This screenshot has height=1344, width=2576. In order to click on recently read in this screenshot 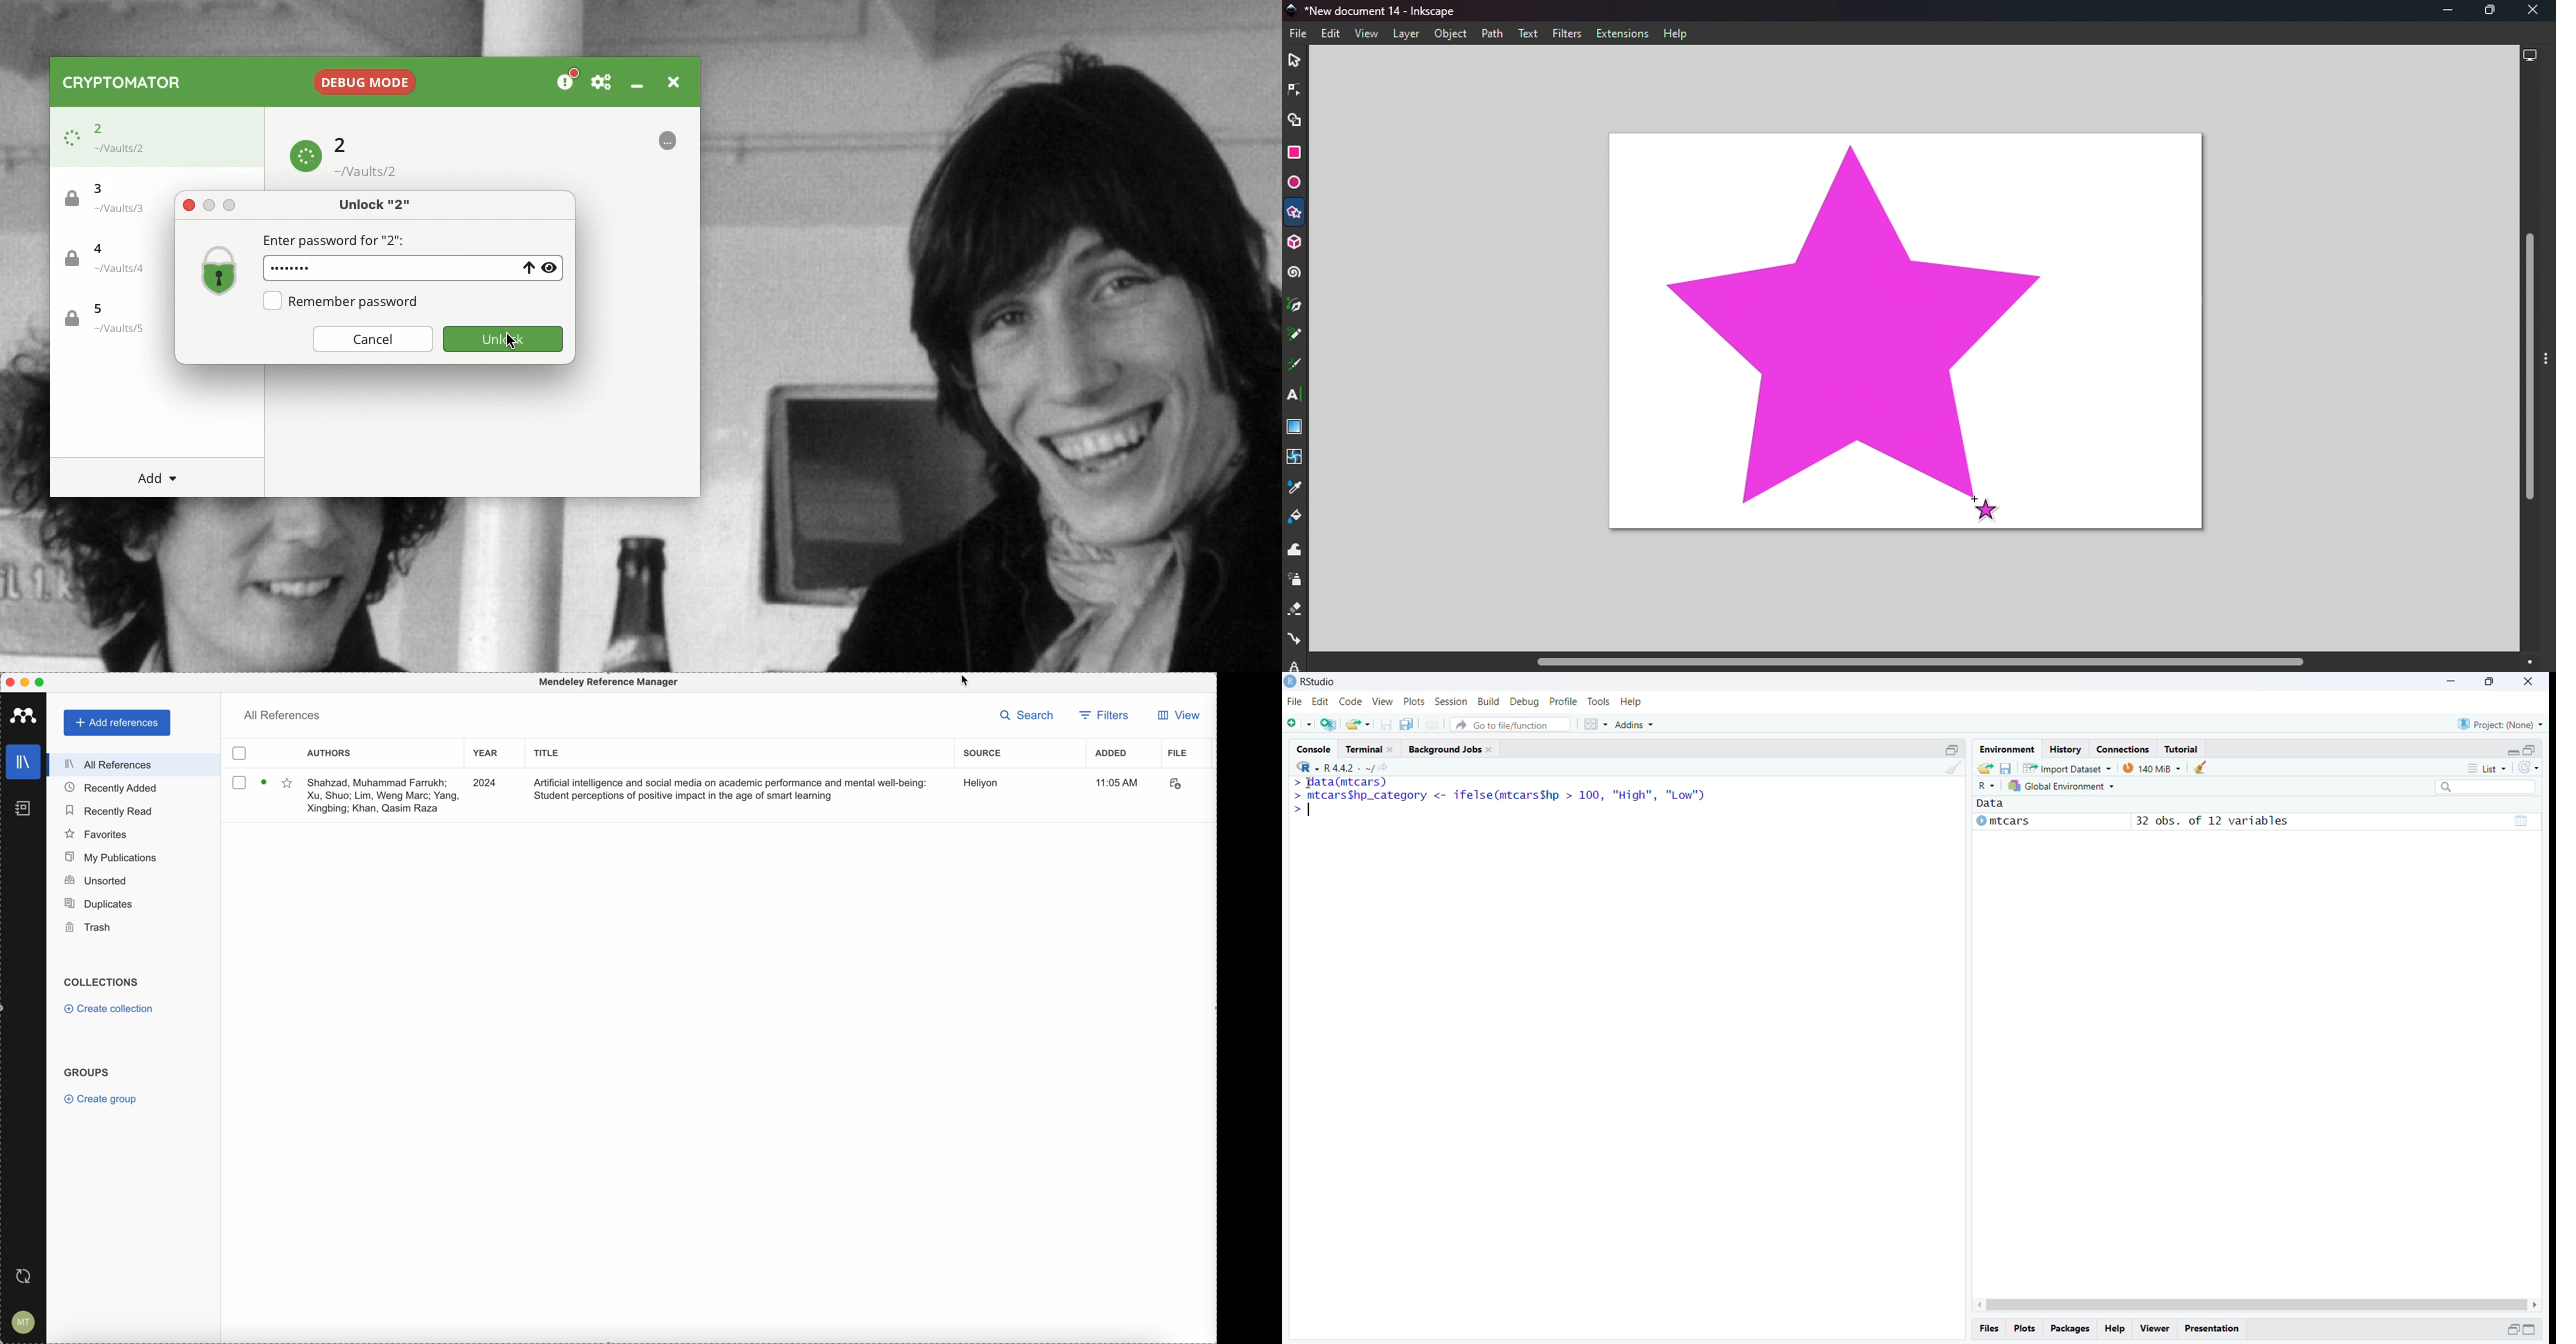, I will do `click(110, 811)`.